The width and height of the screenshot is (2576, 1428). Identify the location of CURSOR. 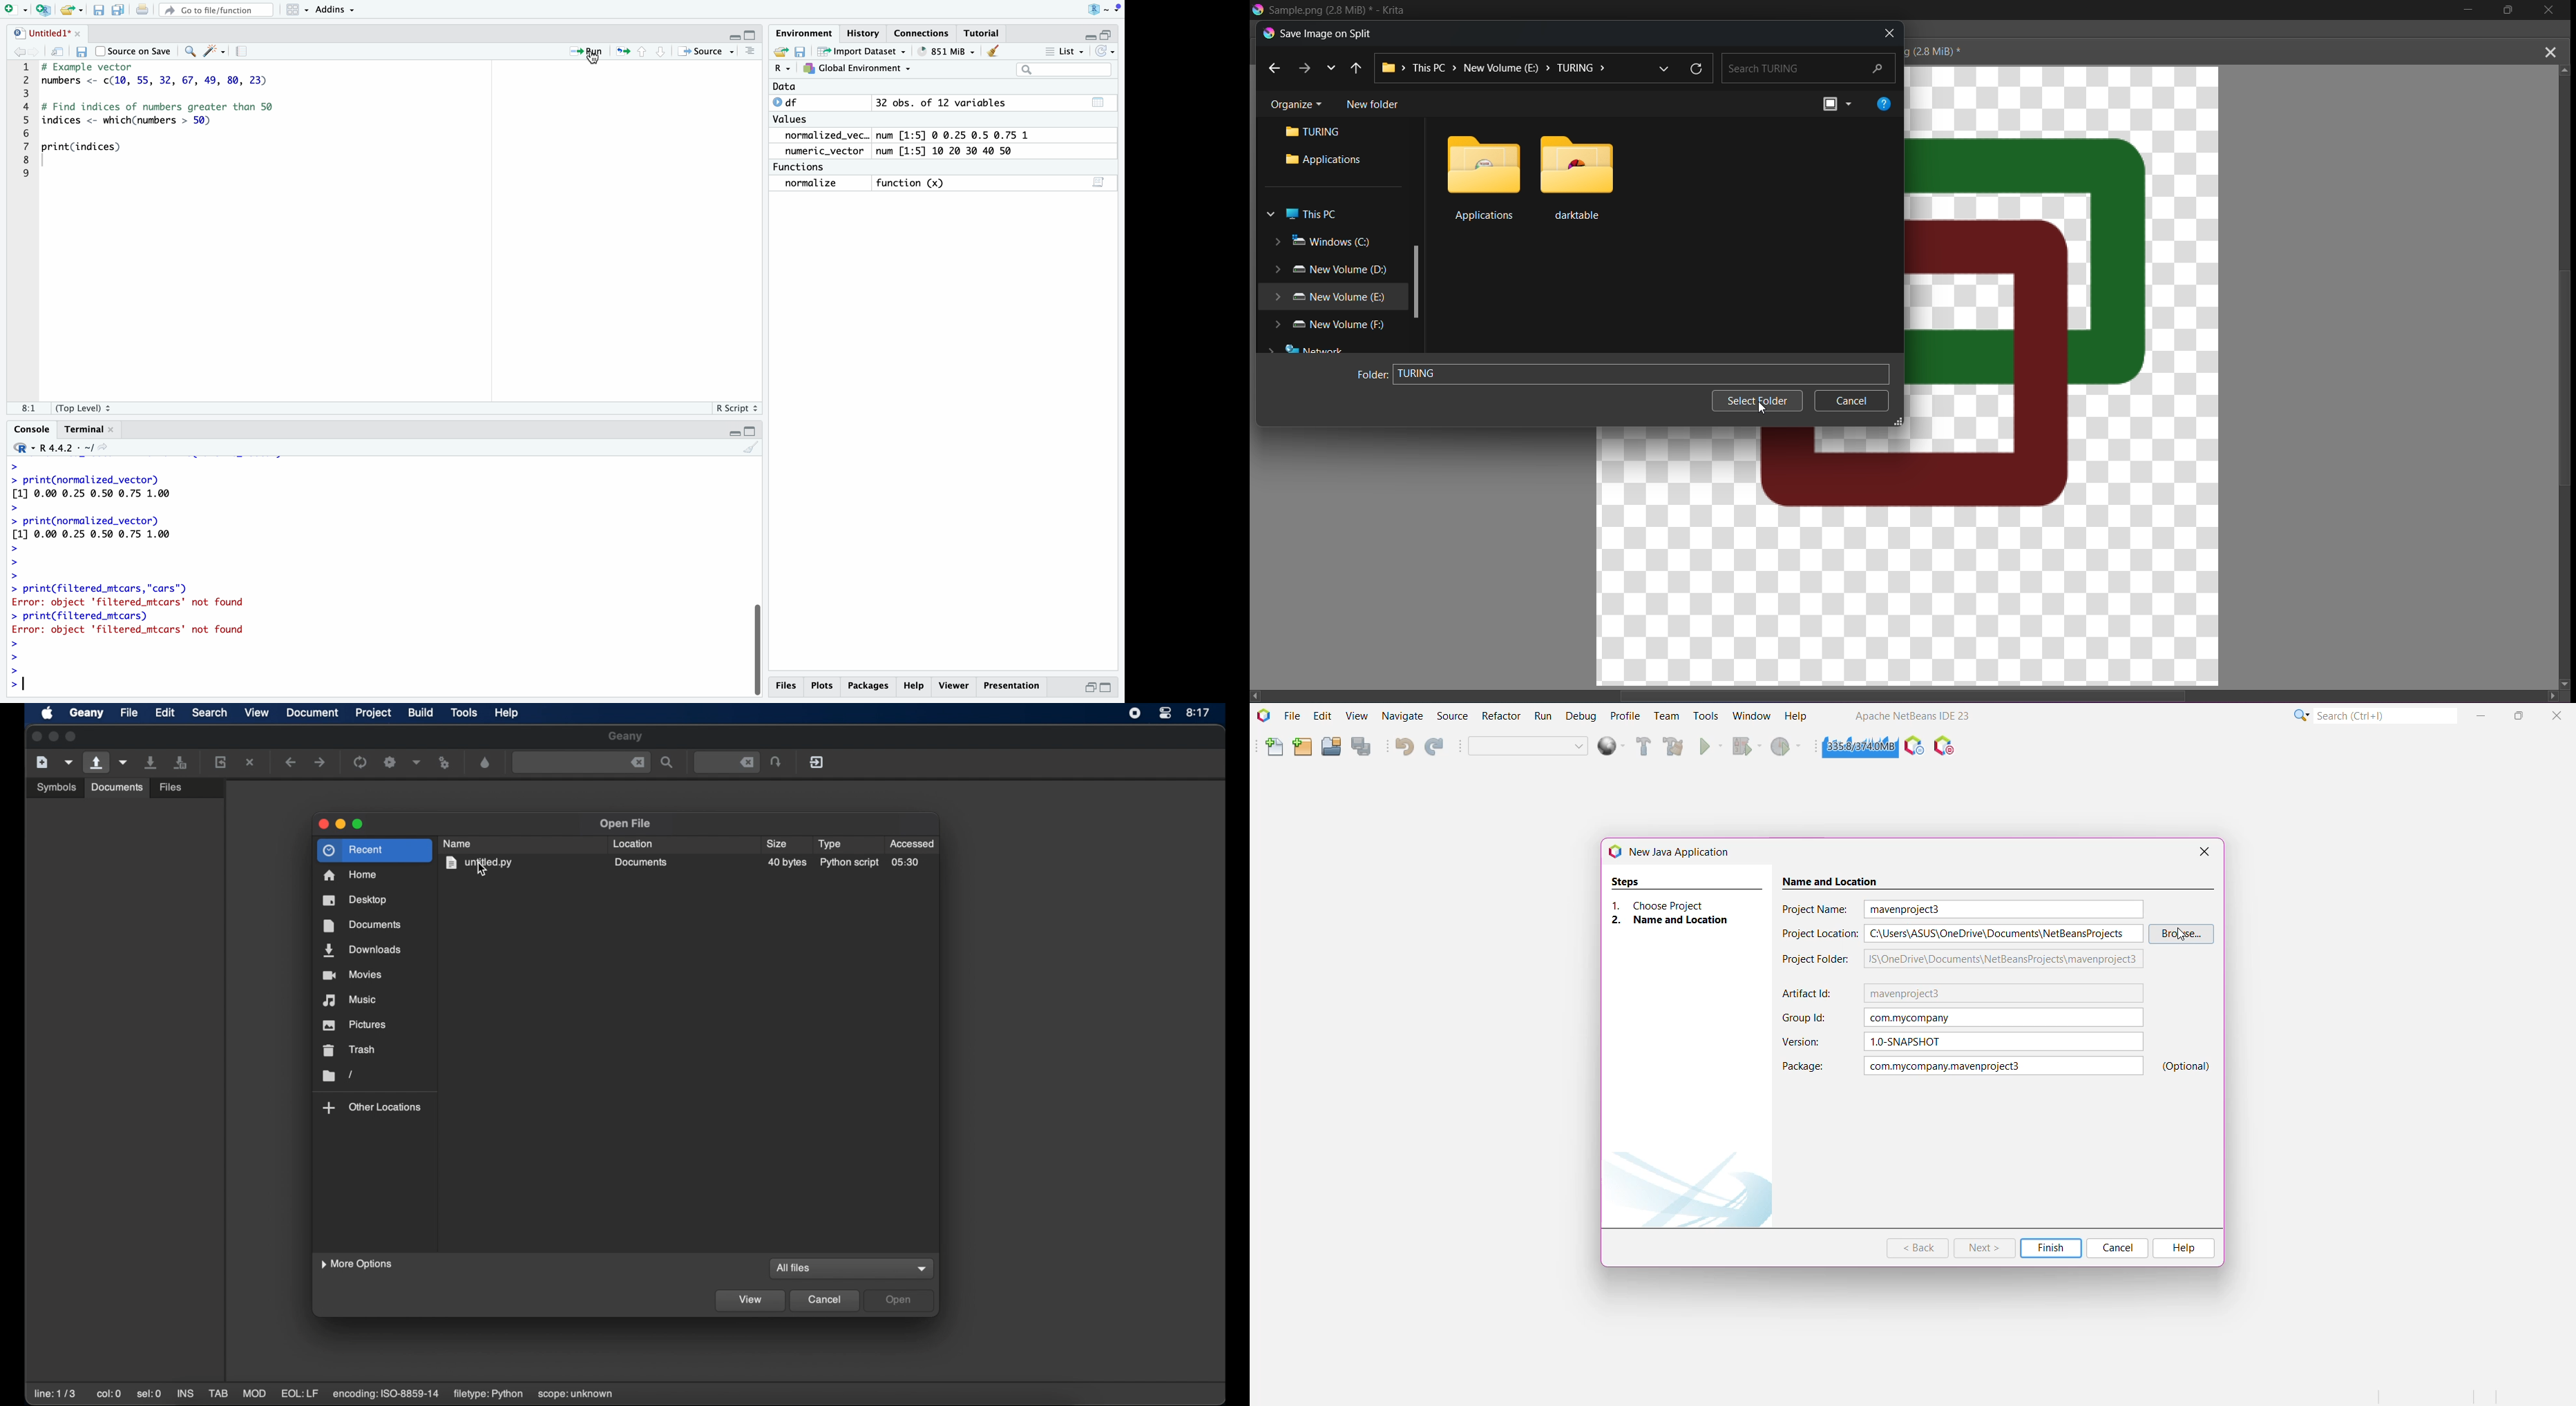
(594, 60).